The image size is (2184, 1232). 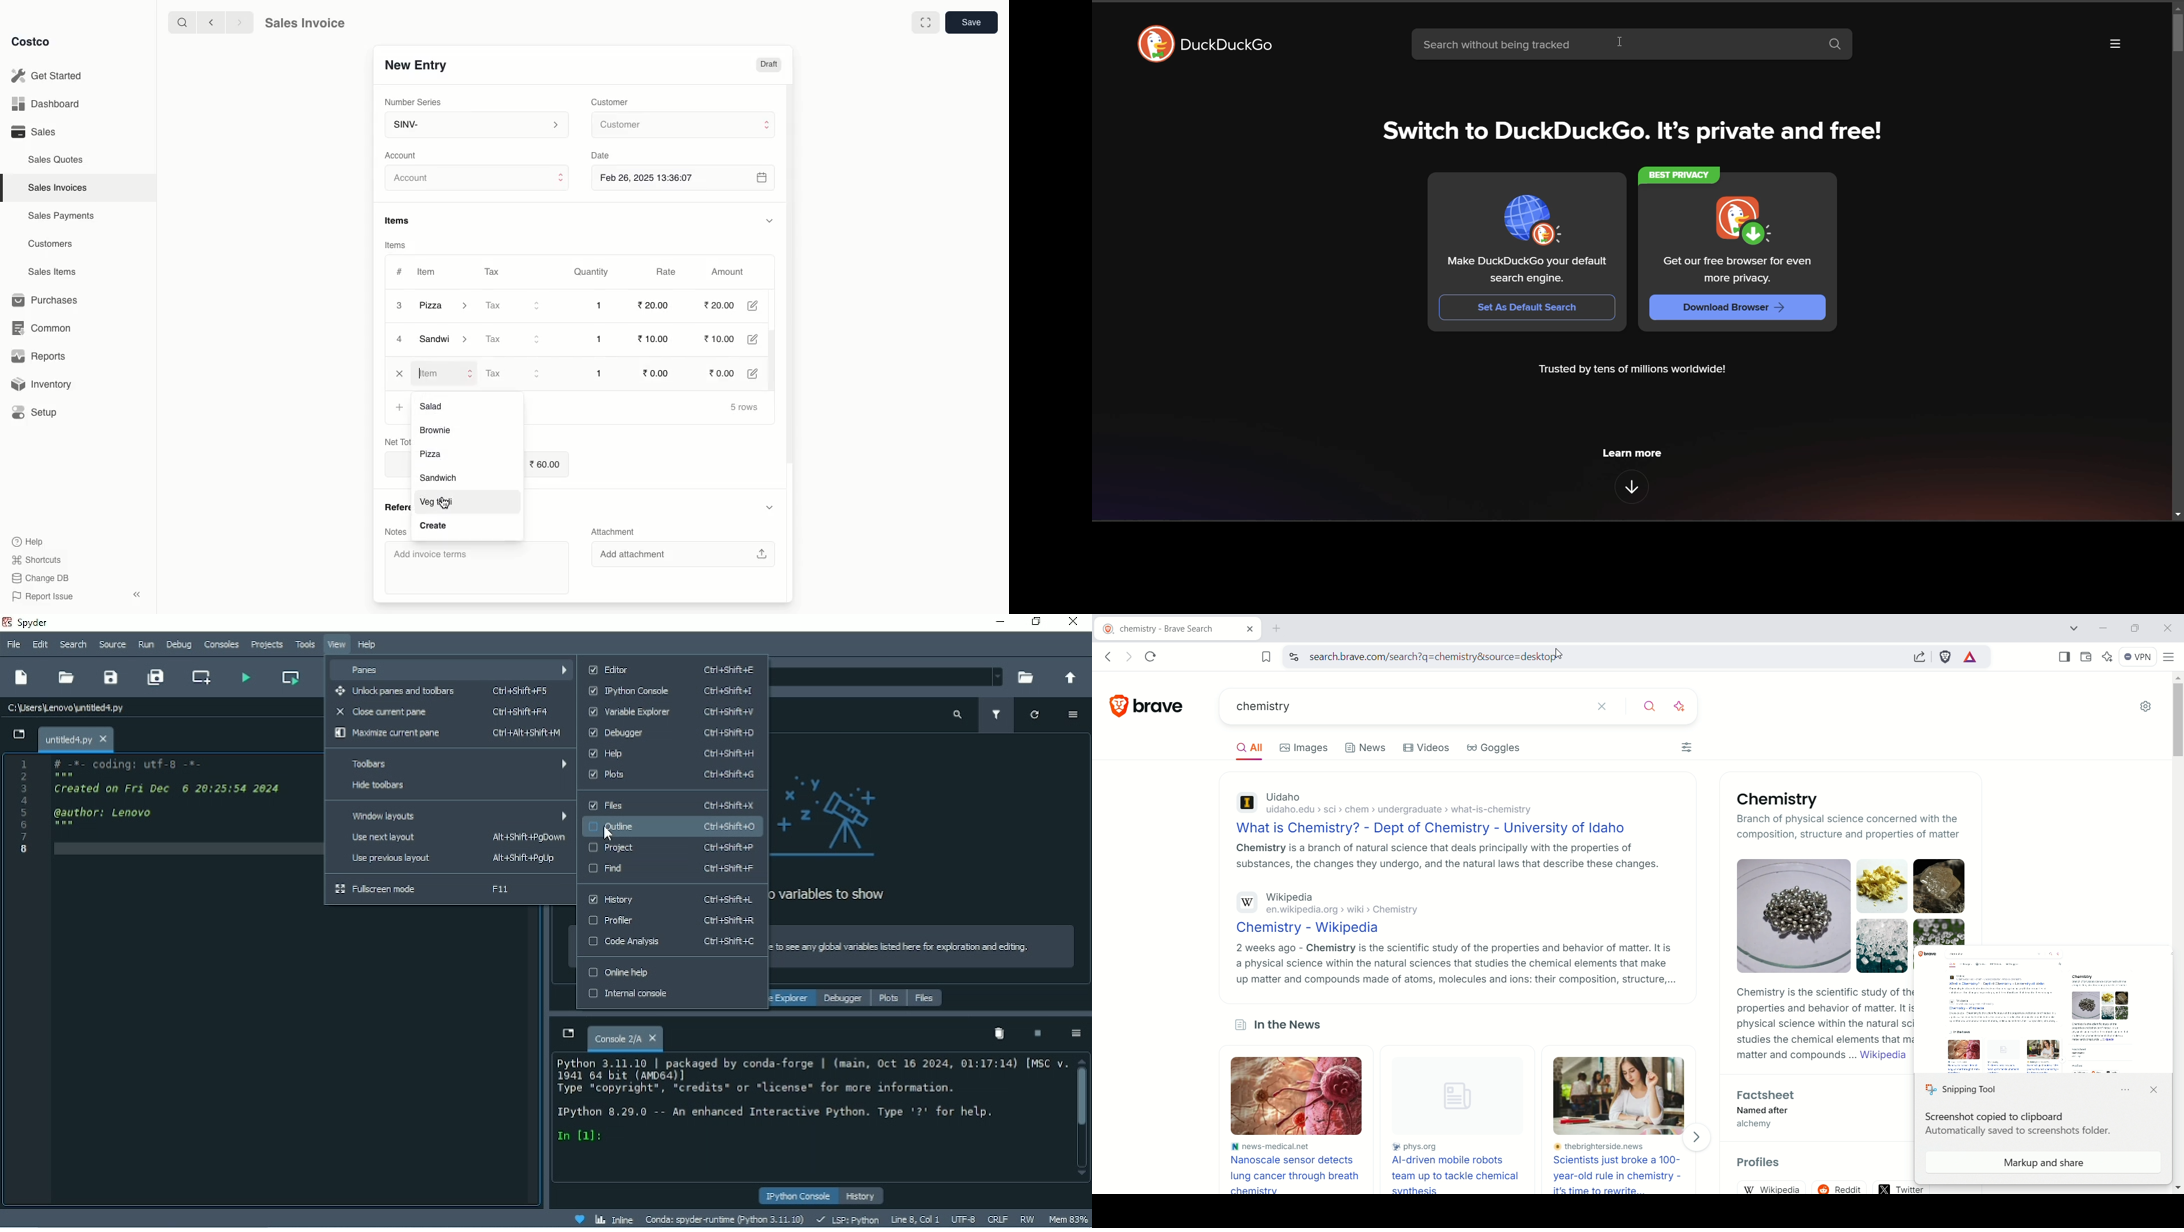 I want to click on Edit, so click(x=40, y=645).